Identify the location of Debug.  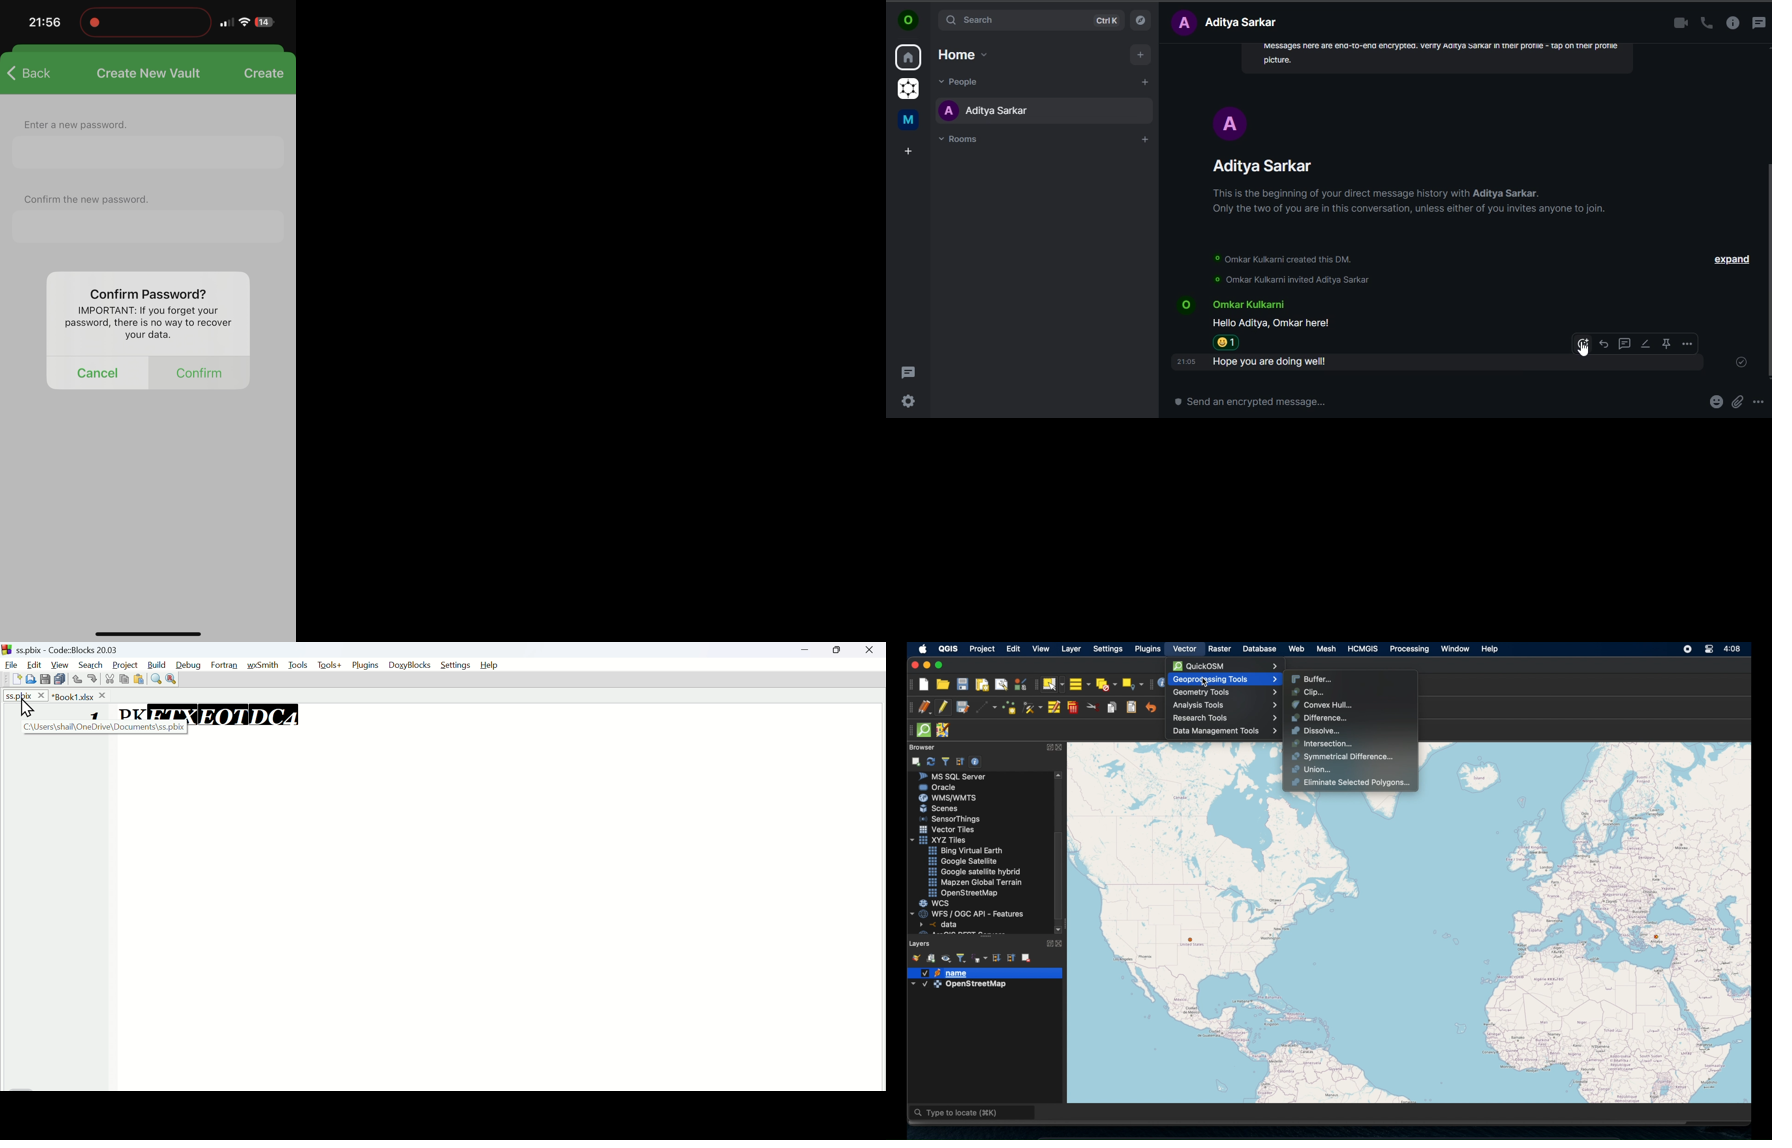
(191, 663).